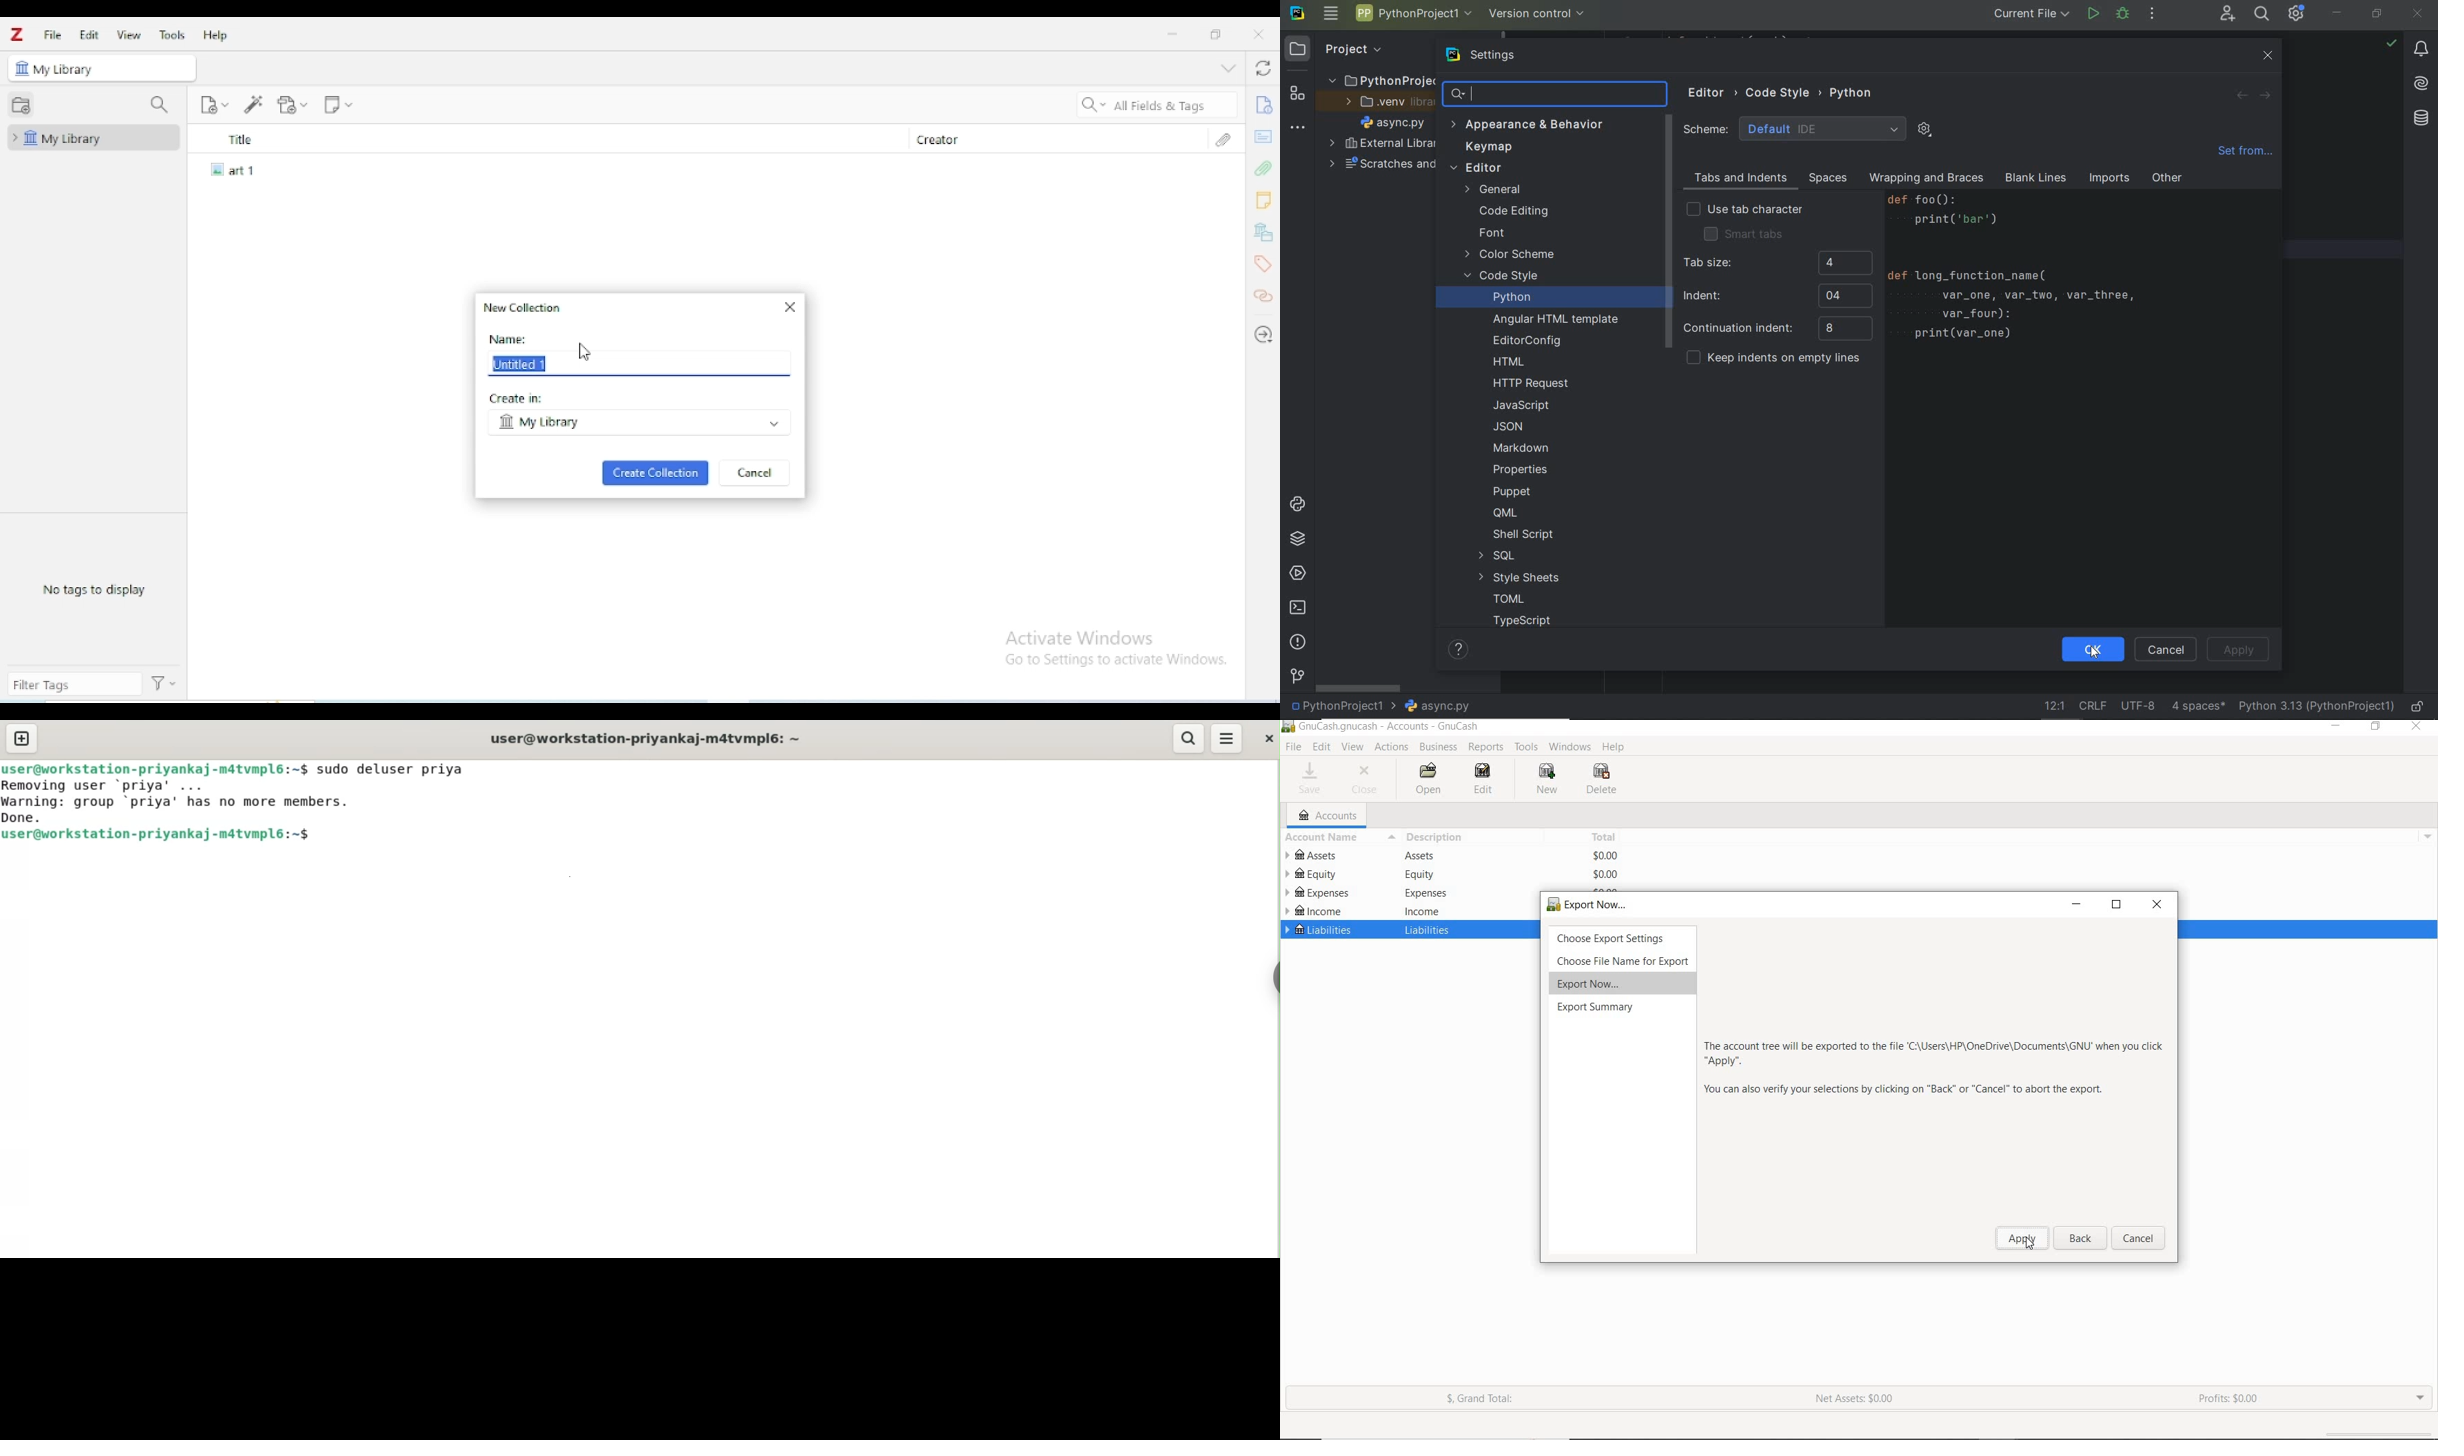  Describe the element at coordinates (338, 103) in the screenshot. I see `new note` at that location.